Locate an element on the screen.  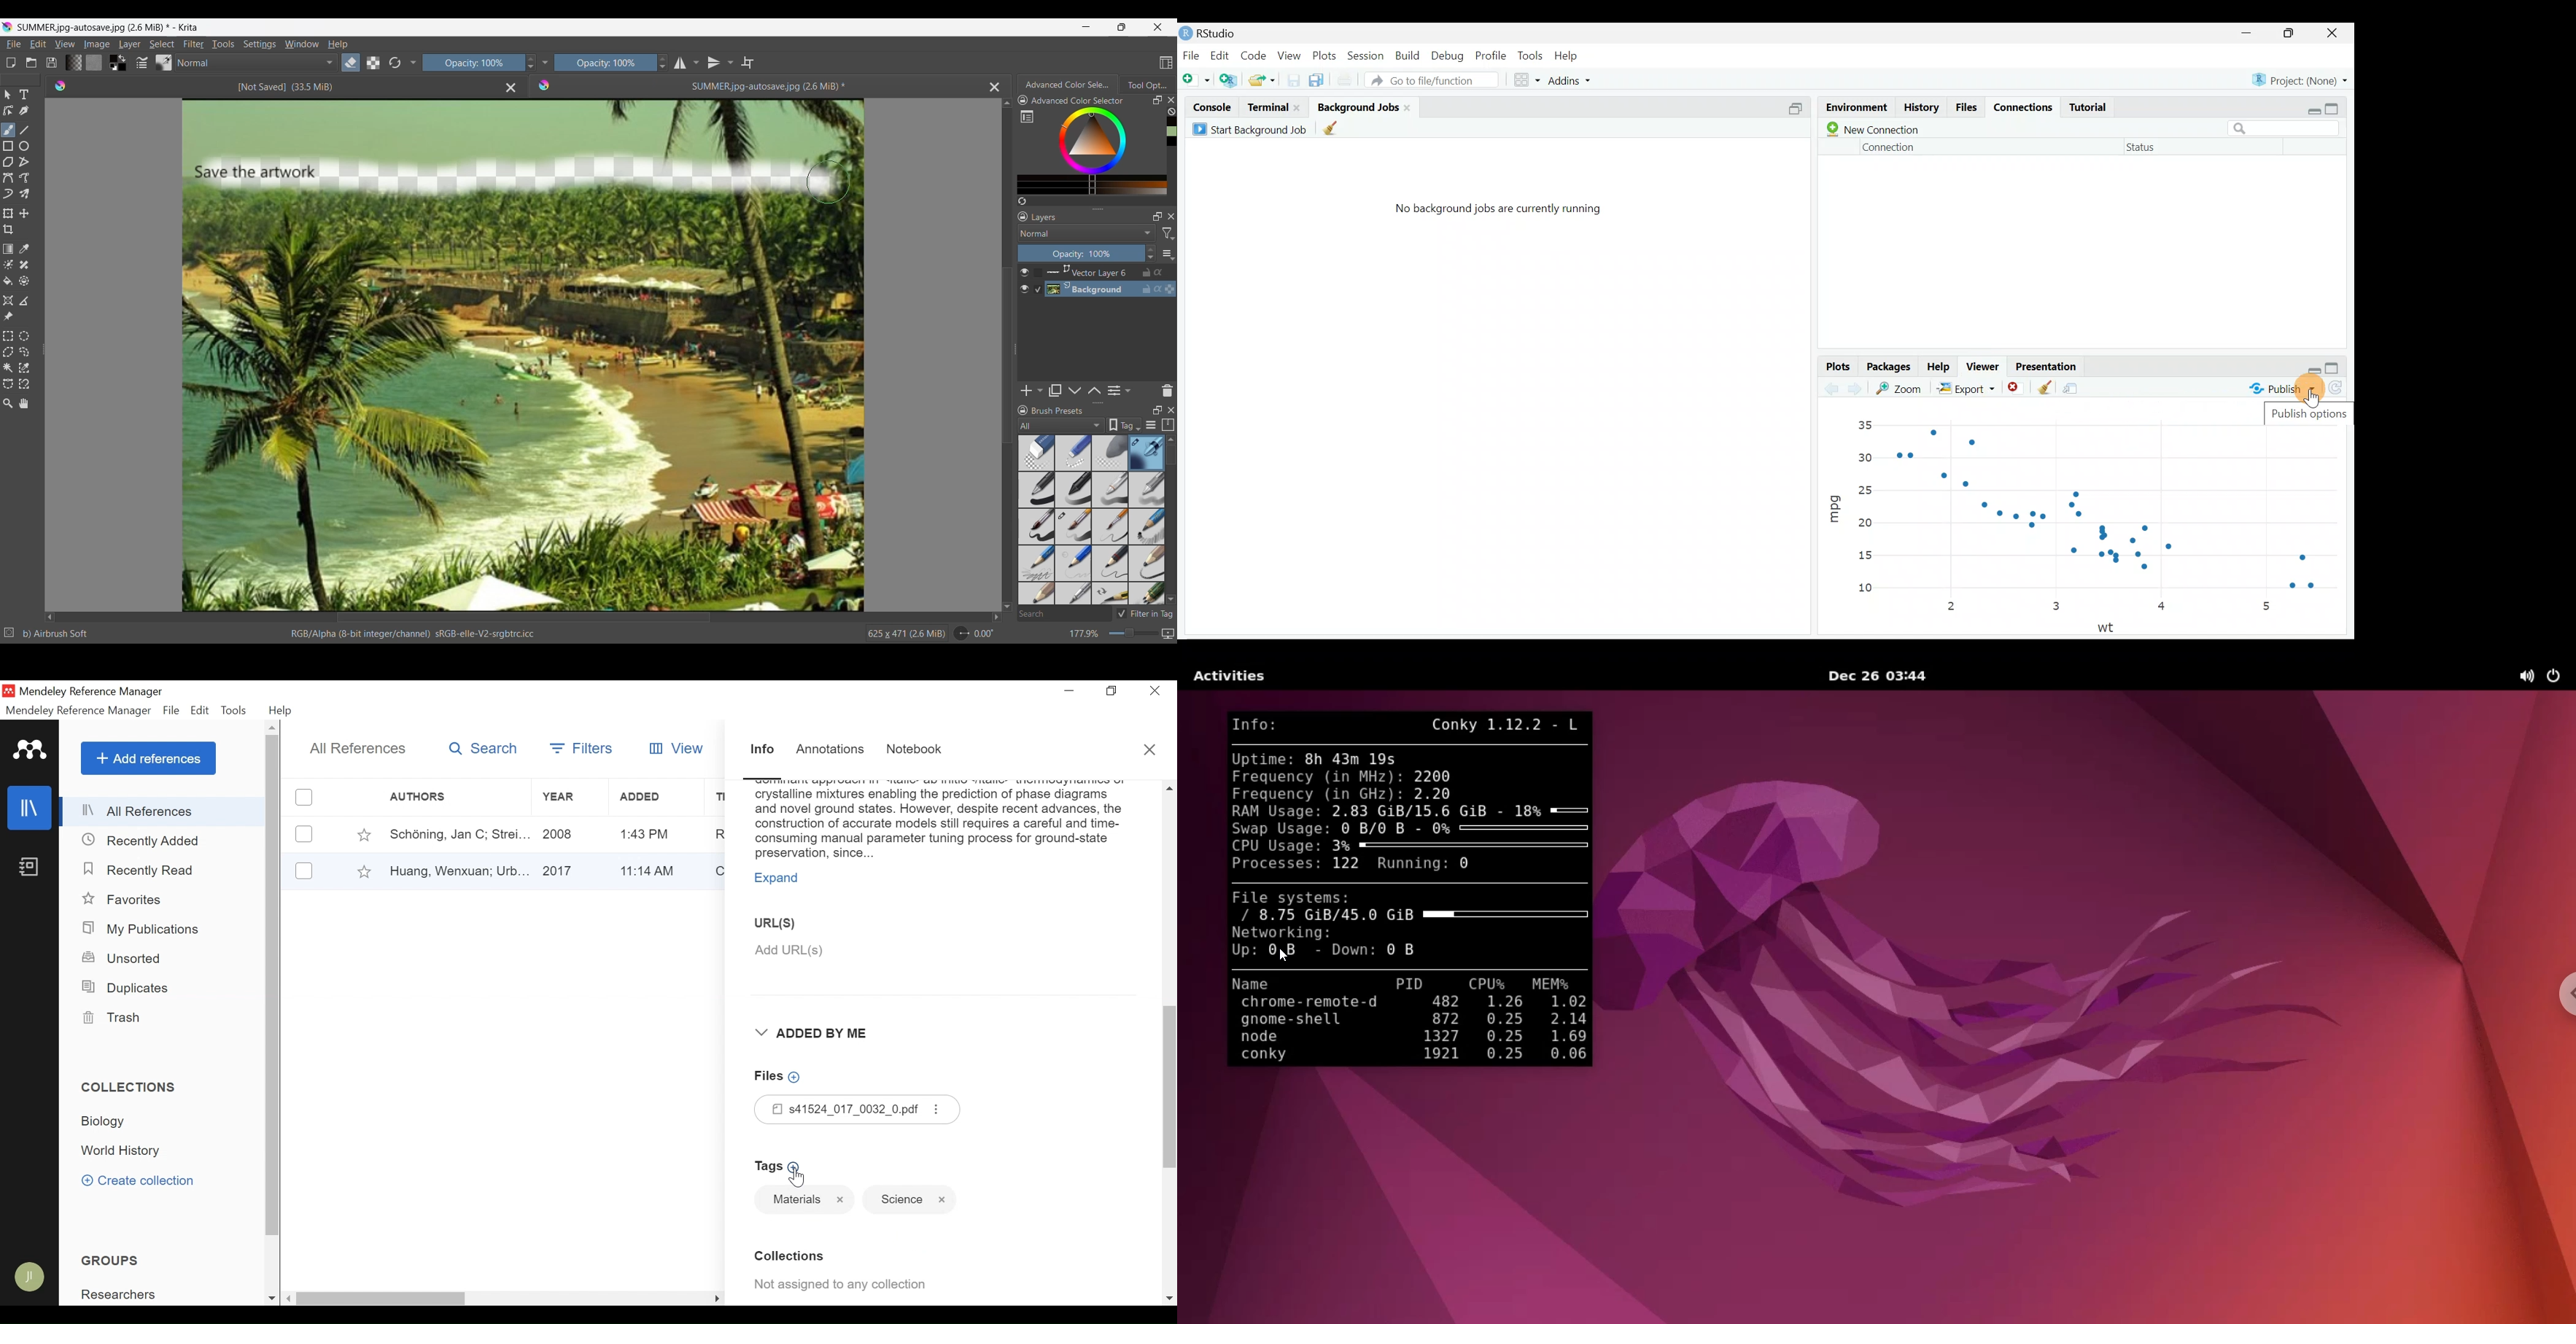
Multibrush tool is located at coordinates (24, 194).